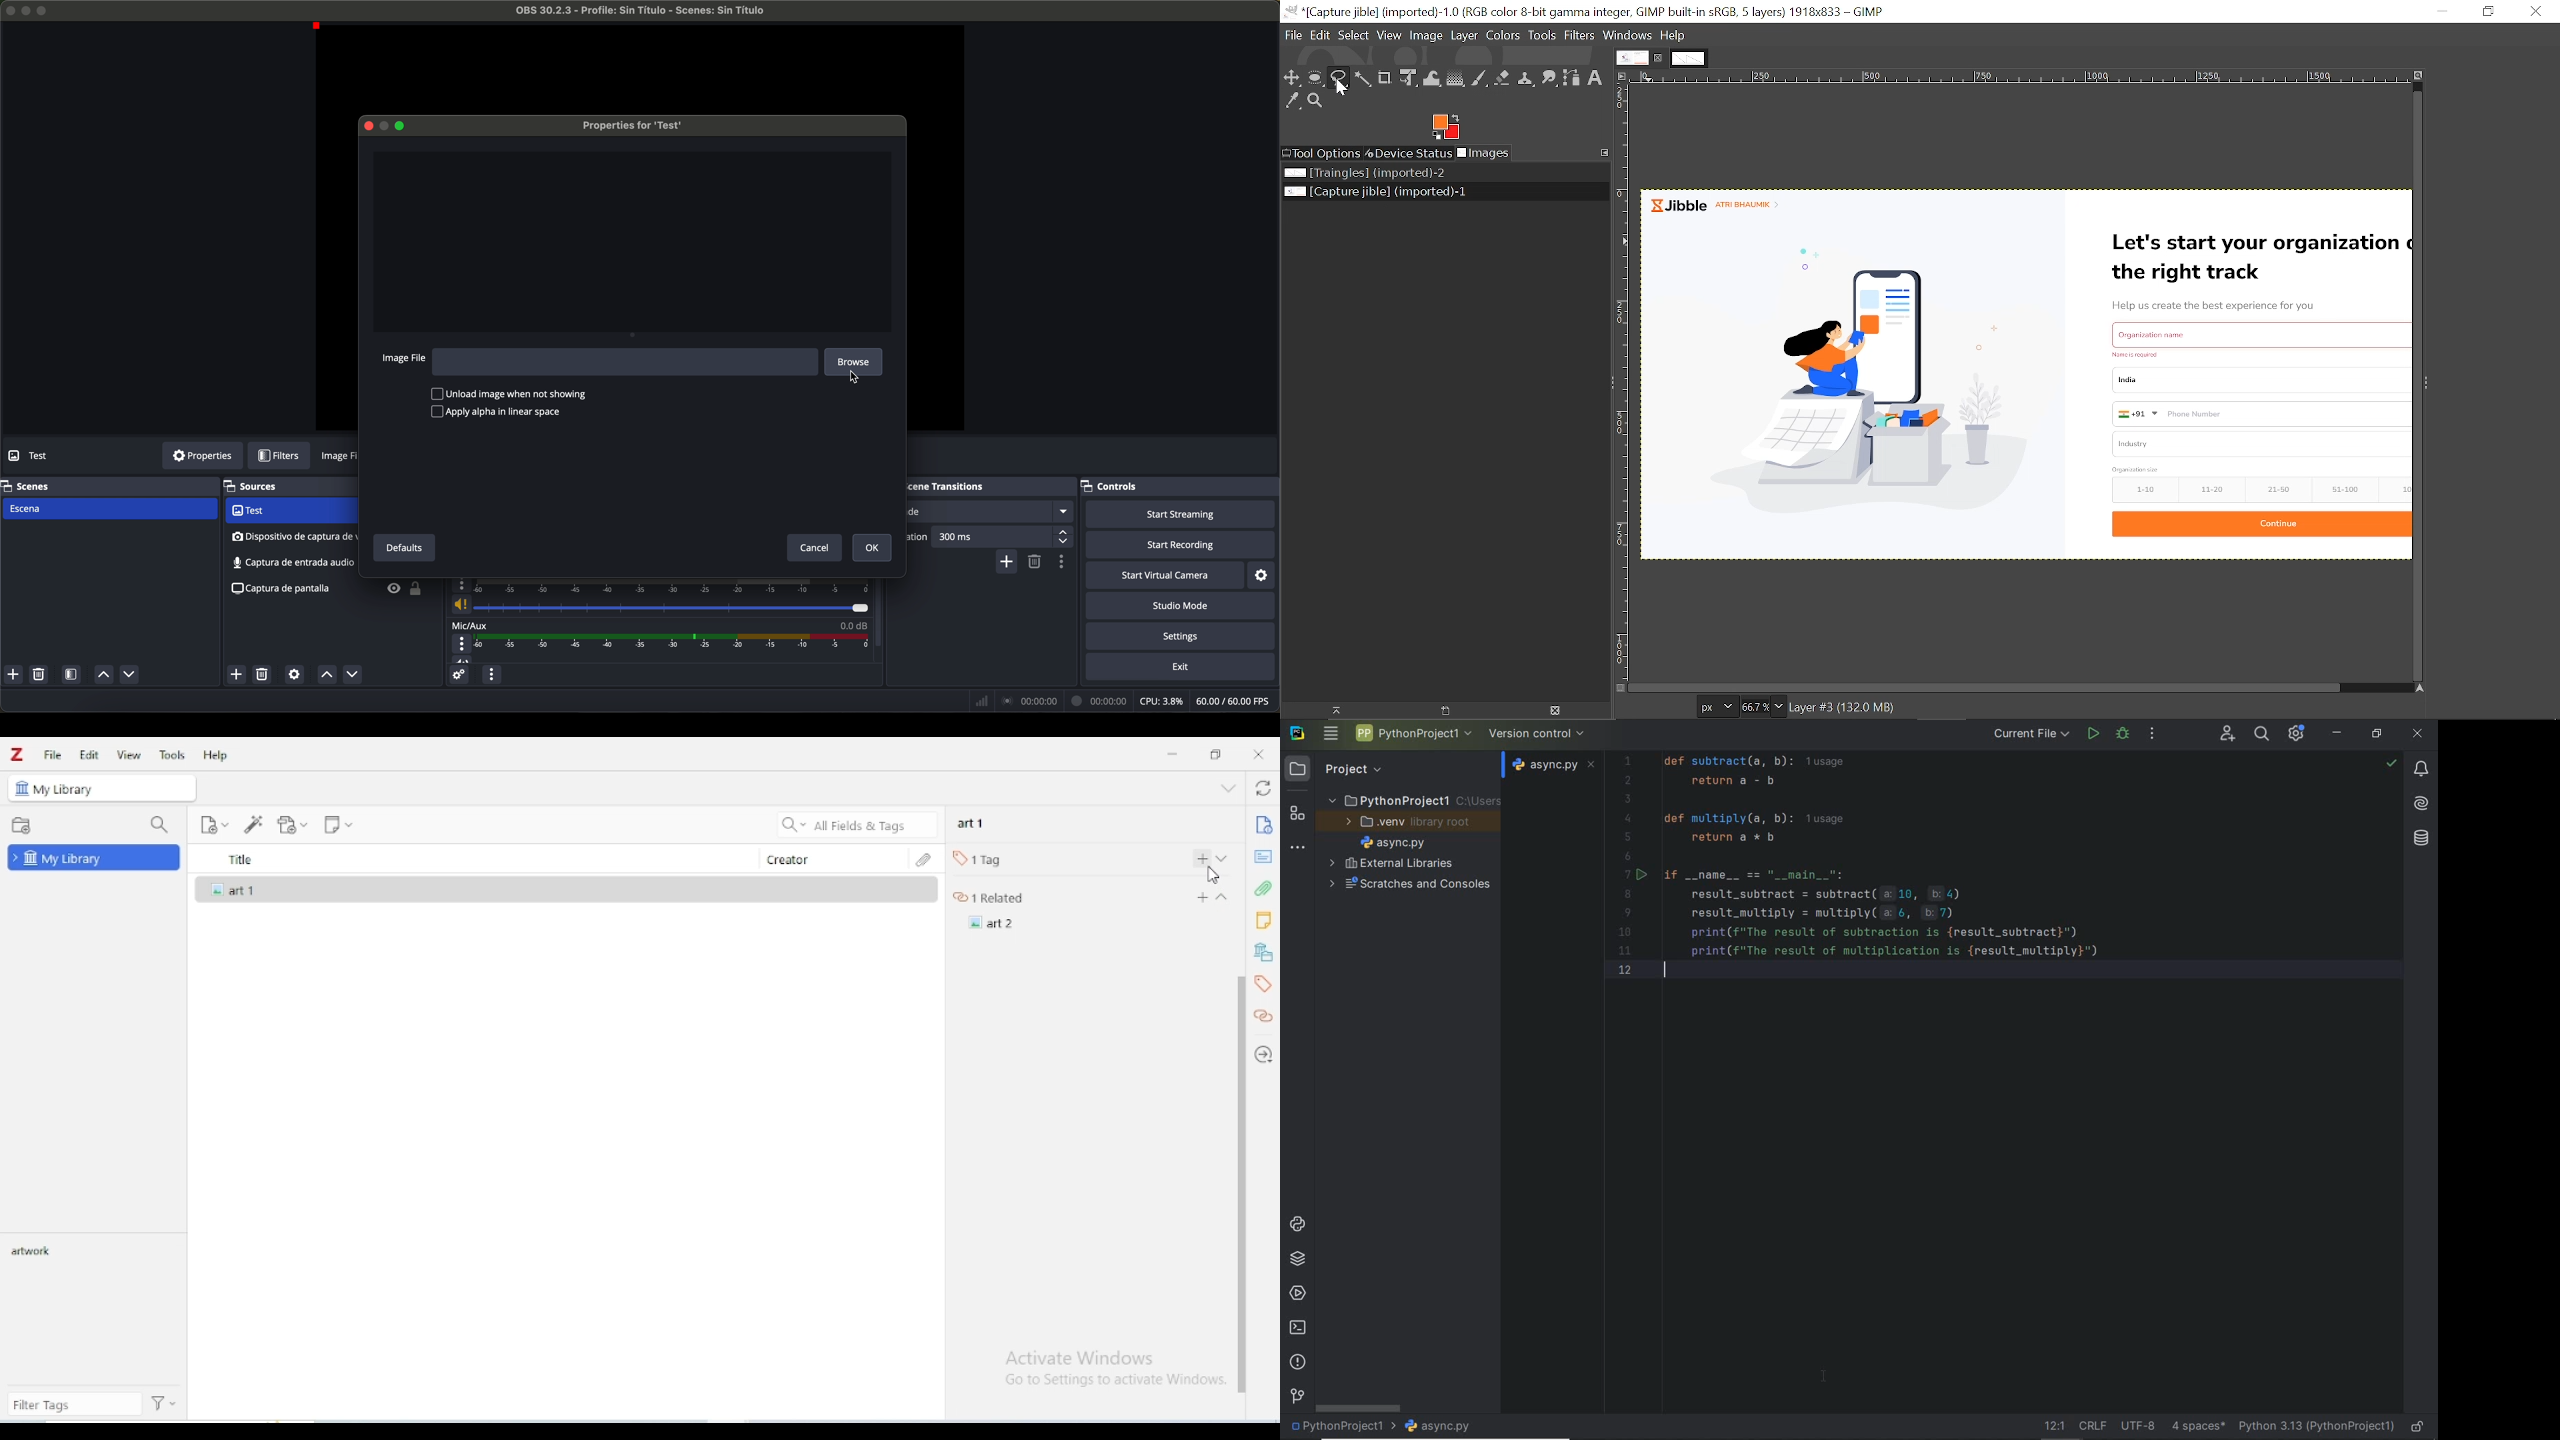 The image size is (2576, 1456). Describe the element at coordinates (1183, 637) in the screenshot. I see `settings` at that location.